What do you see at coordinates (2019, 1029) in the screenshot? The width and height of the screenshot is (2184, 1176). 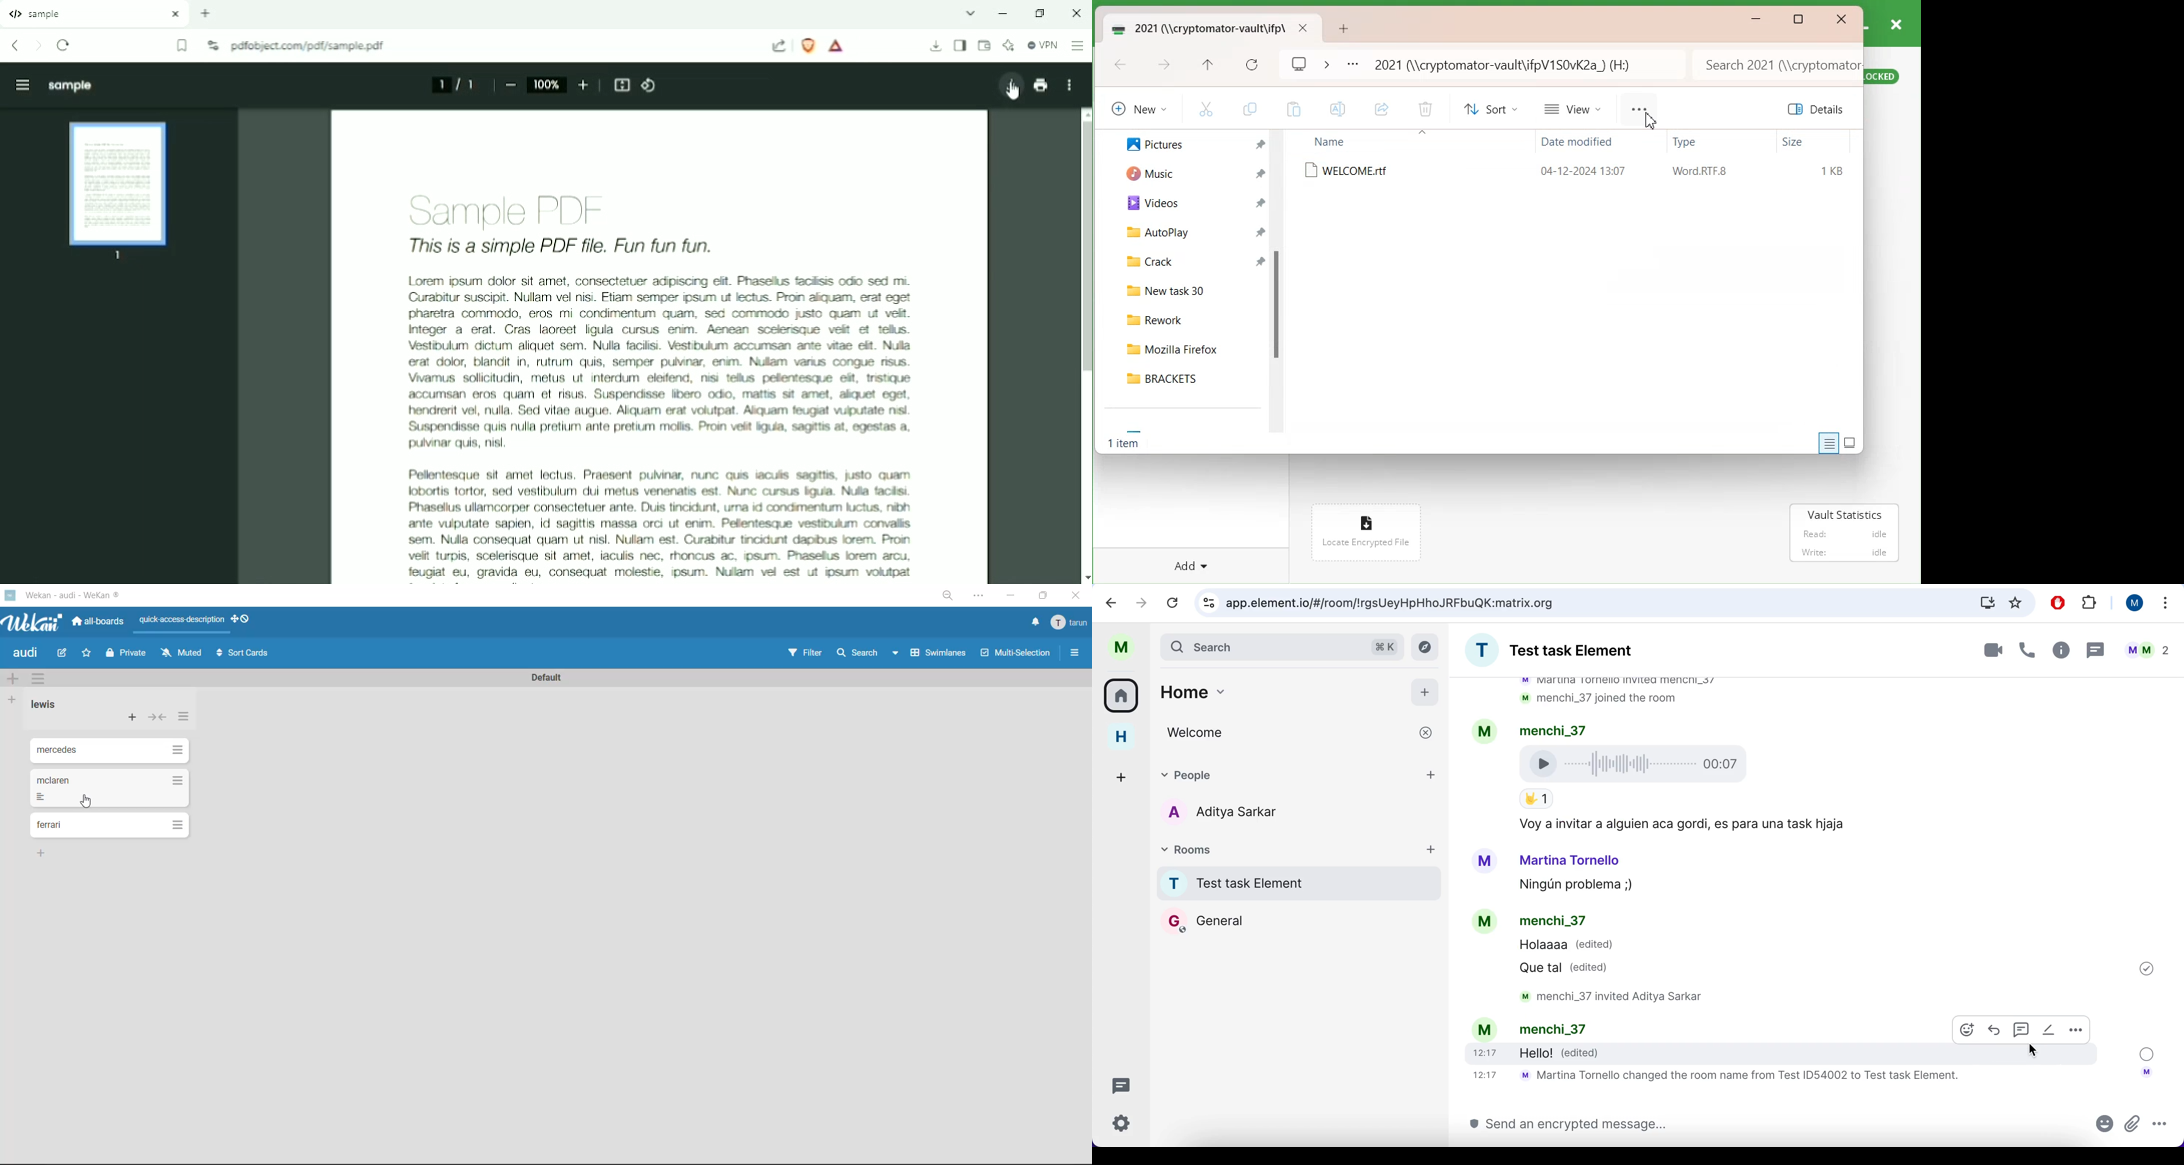 I see `chat` at bounding box center [2019, 1029].